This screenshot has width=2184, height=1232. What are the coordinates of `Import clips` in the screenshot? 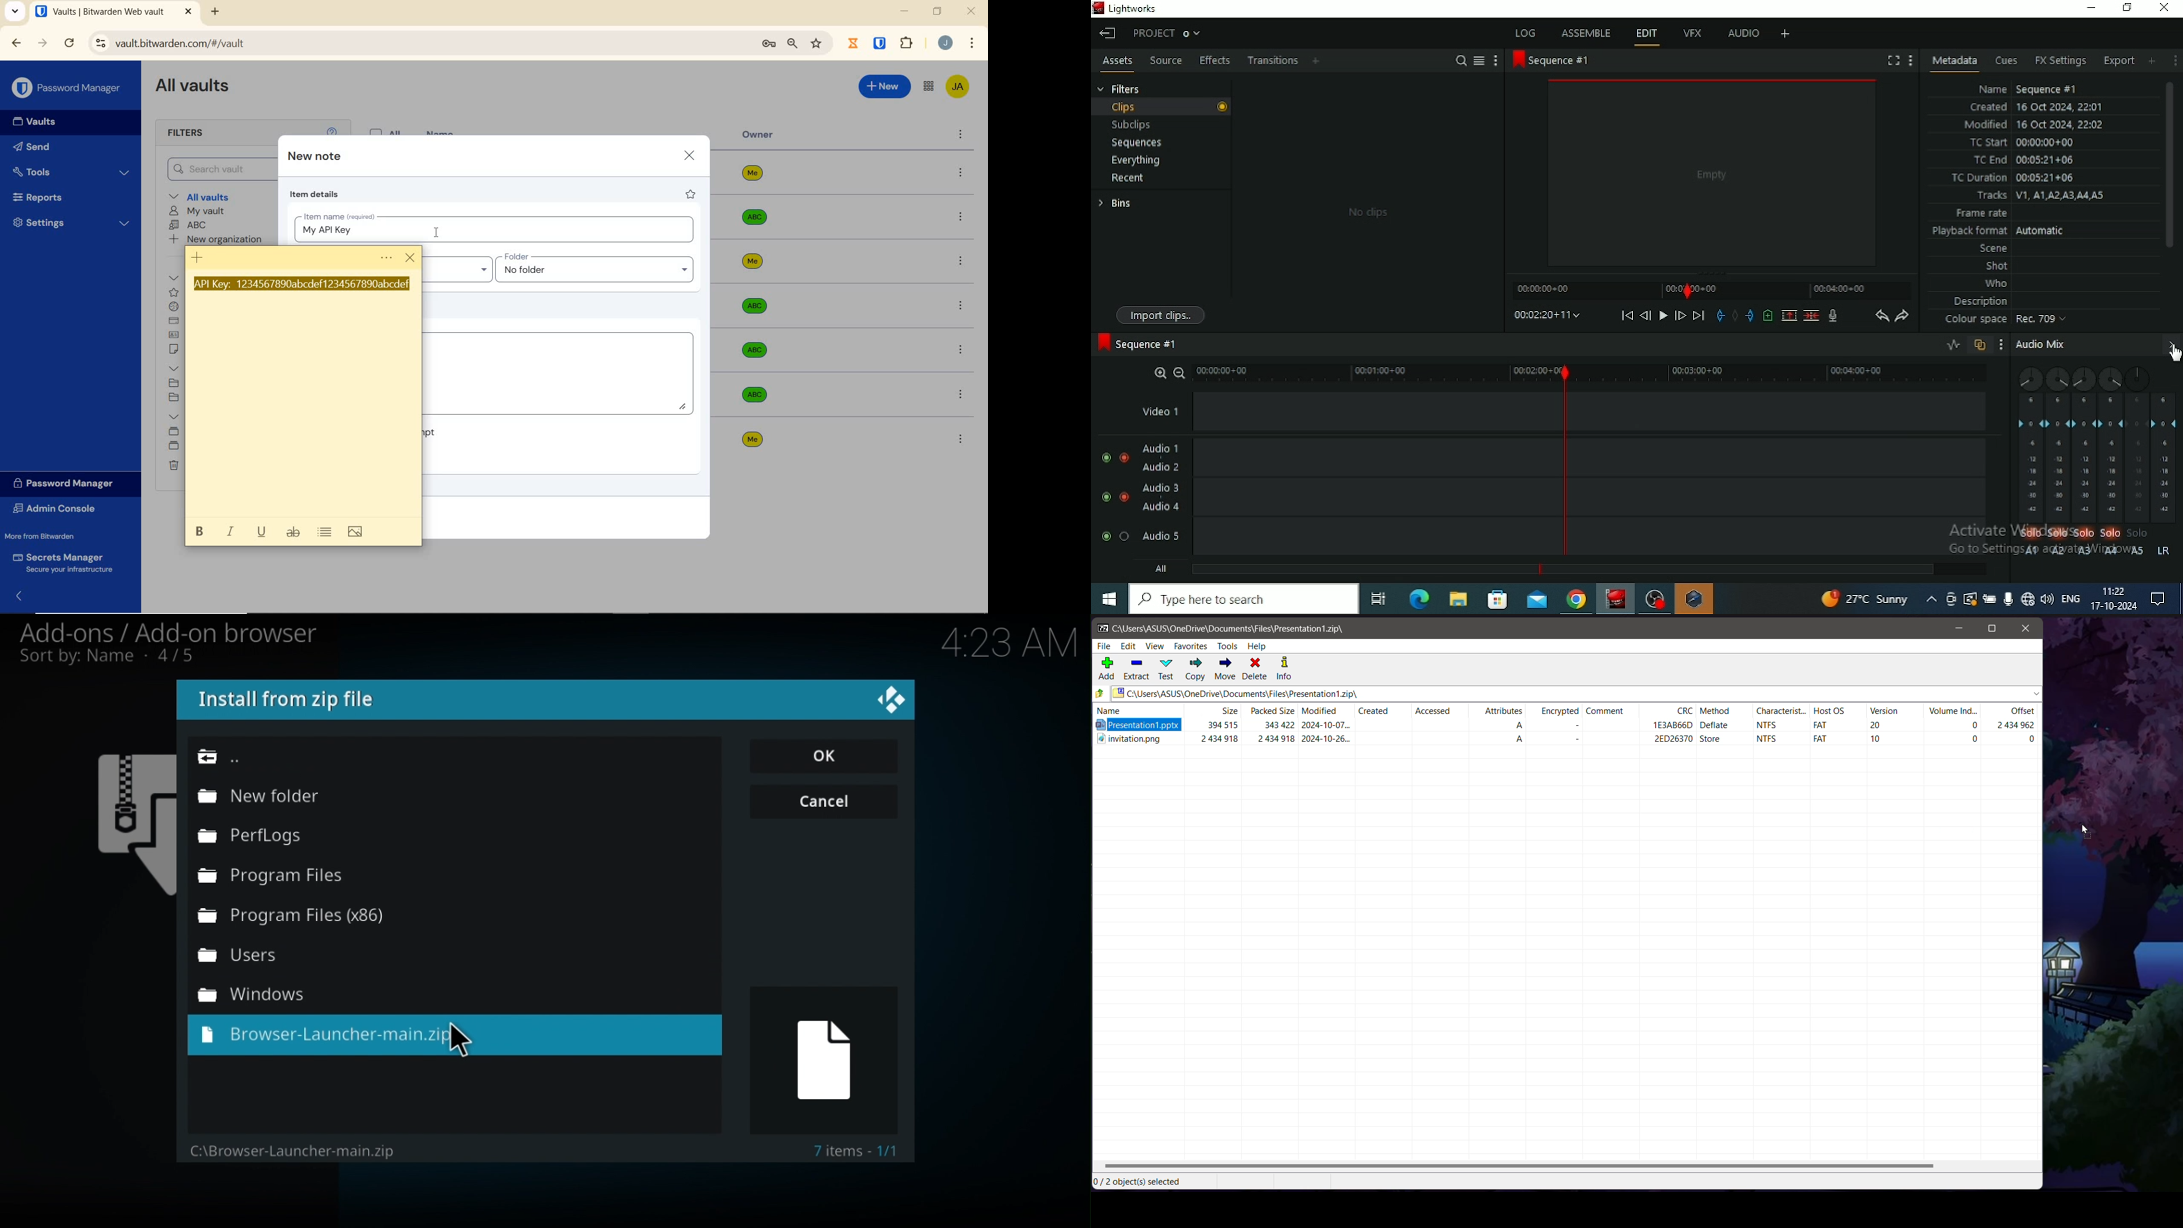 It's located at (1162, 316).